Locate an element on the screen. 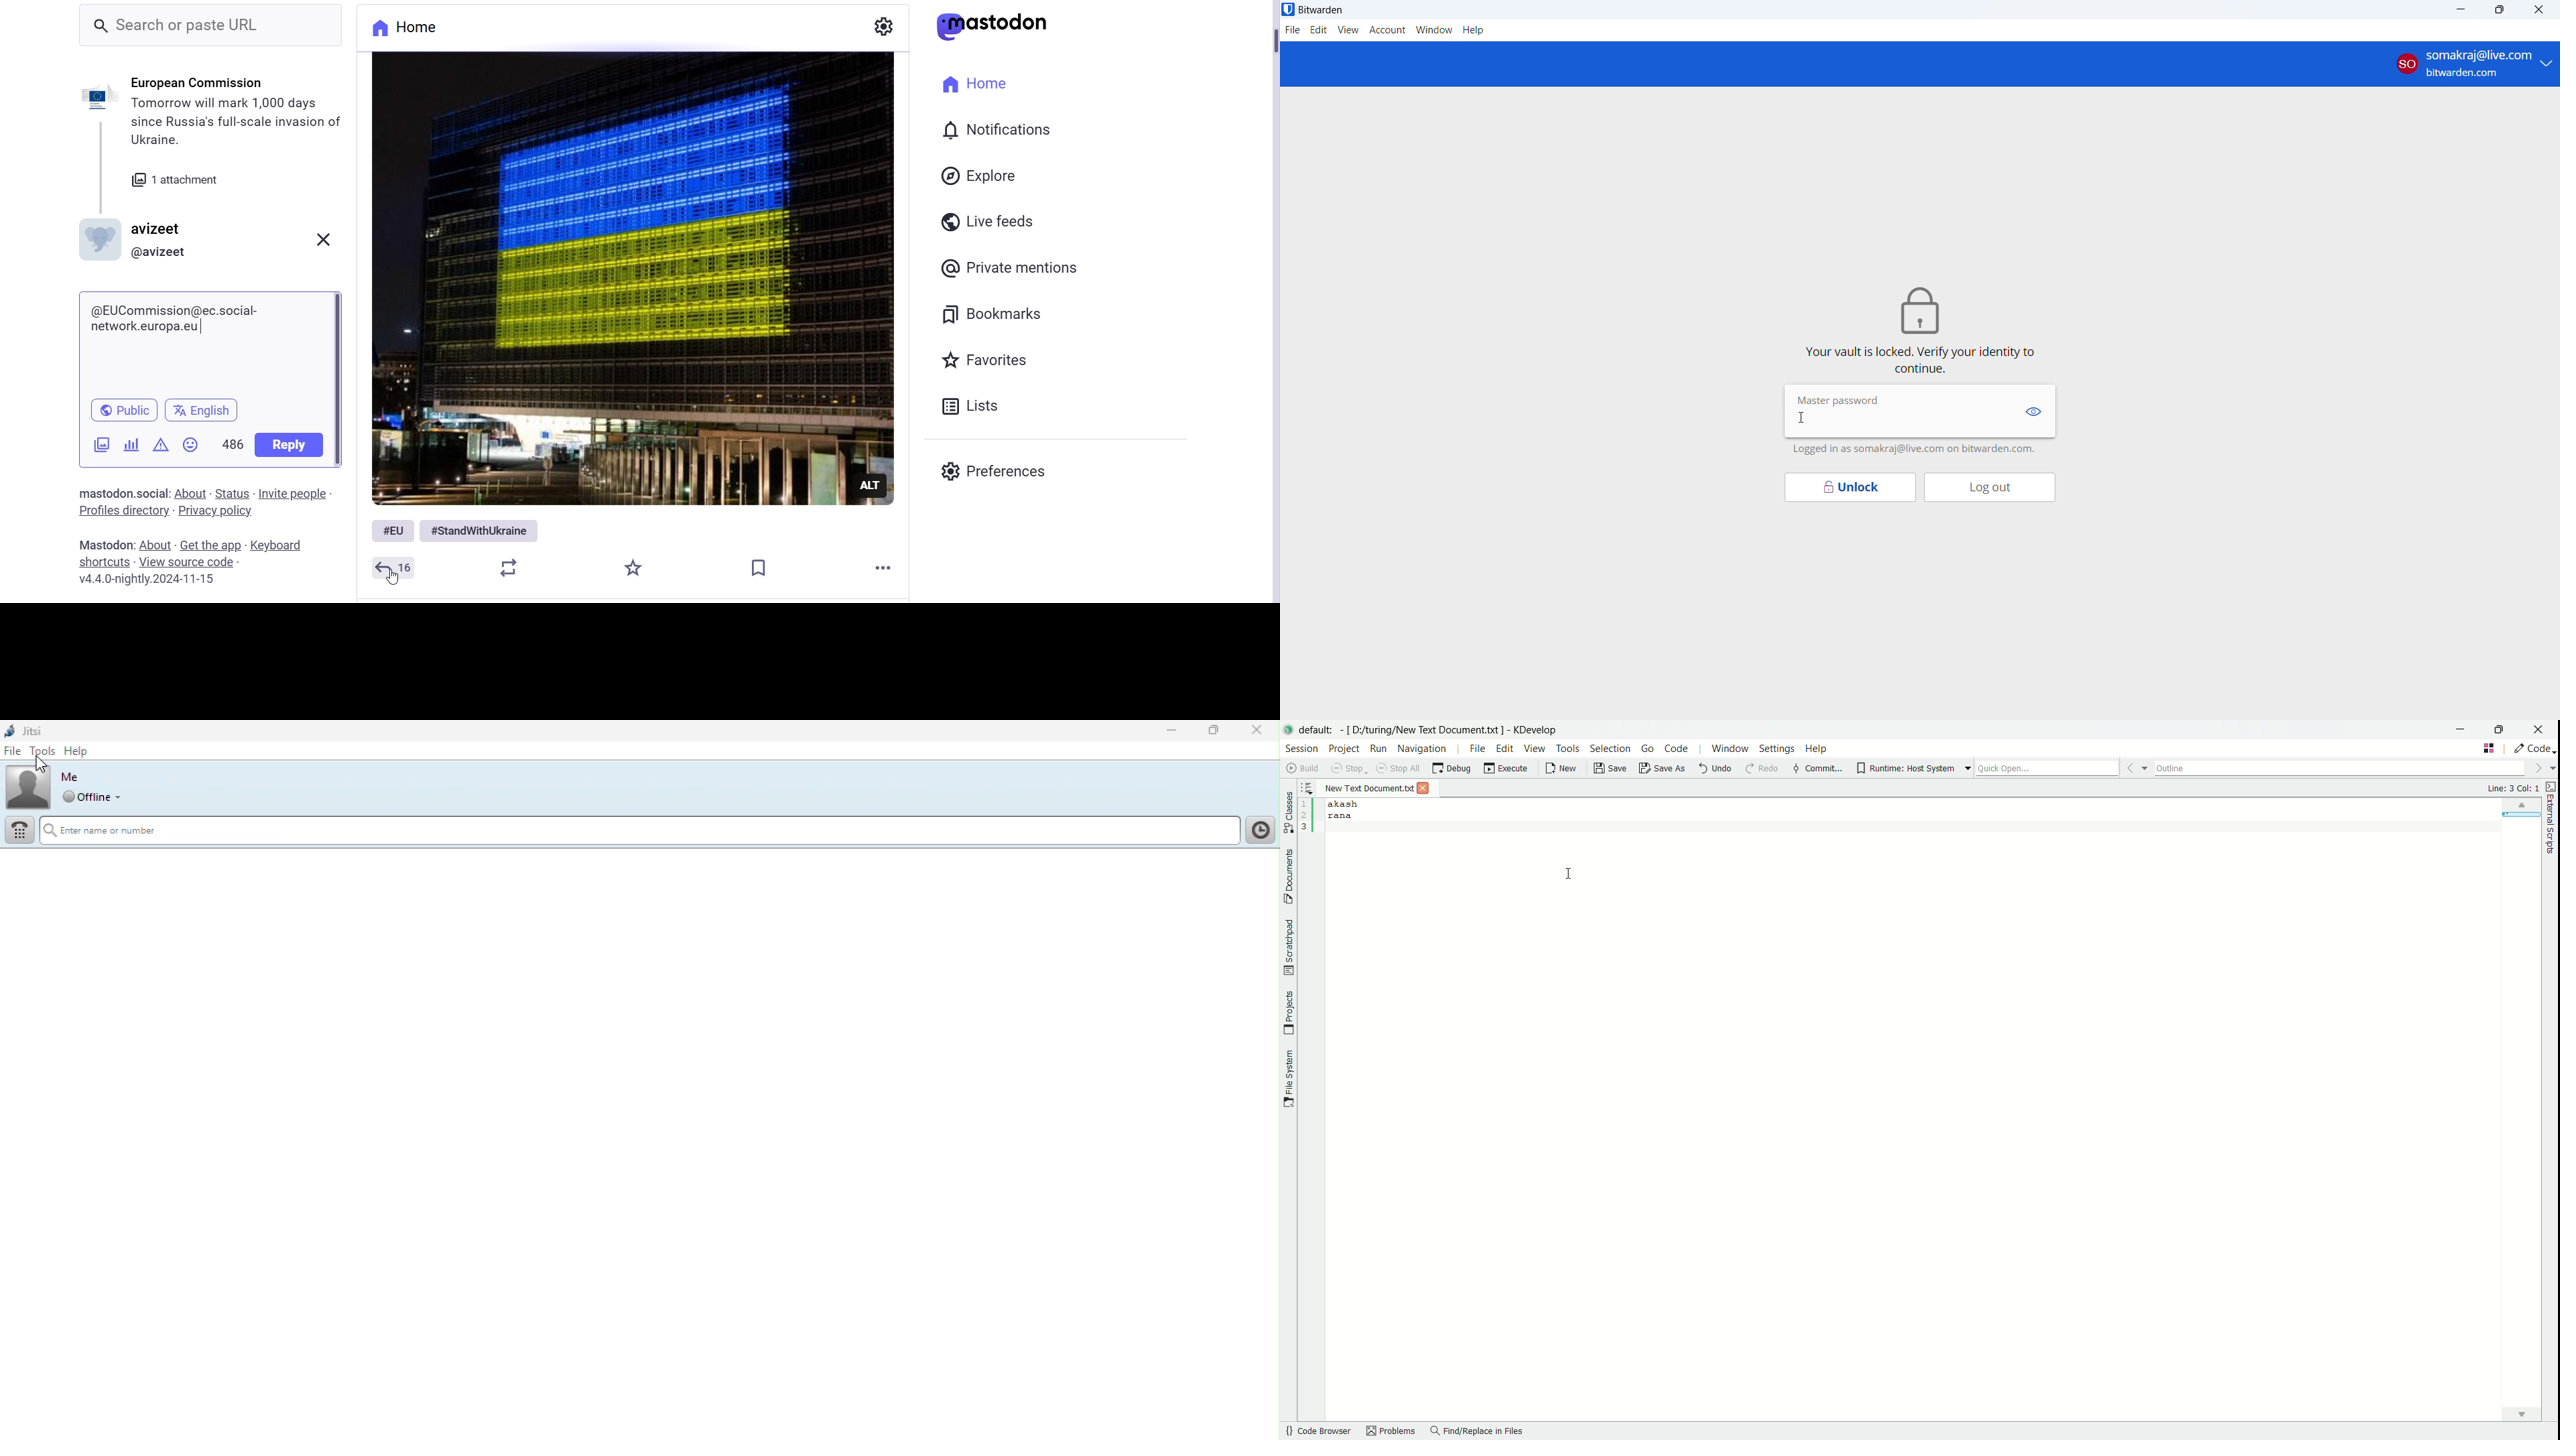 This screenshot has height=1456, width=2576. more options is located at coordinates (2135, 766).